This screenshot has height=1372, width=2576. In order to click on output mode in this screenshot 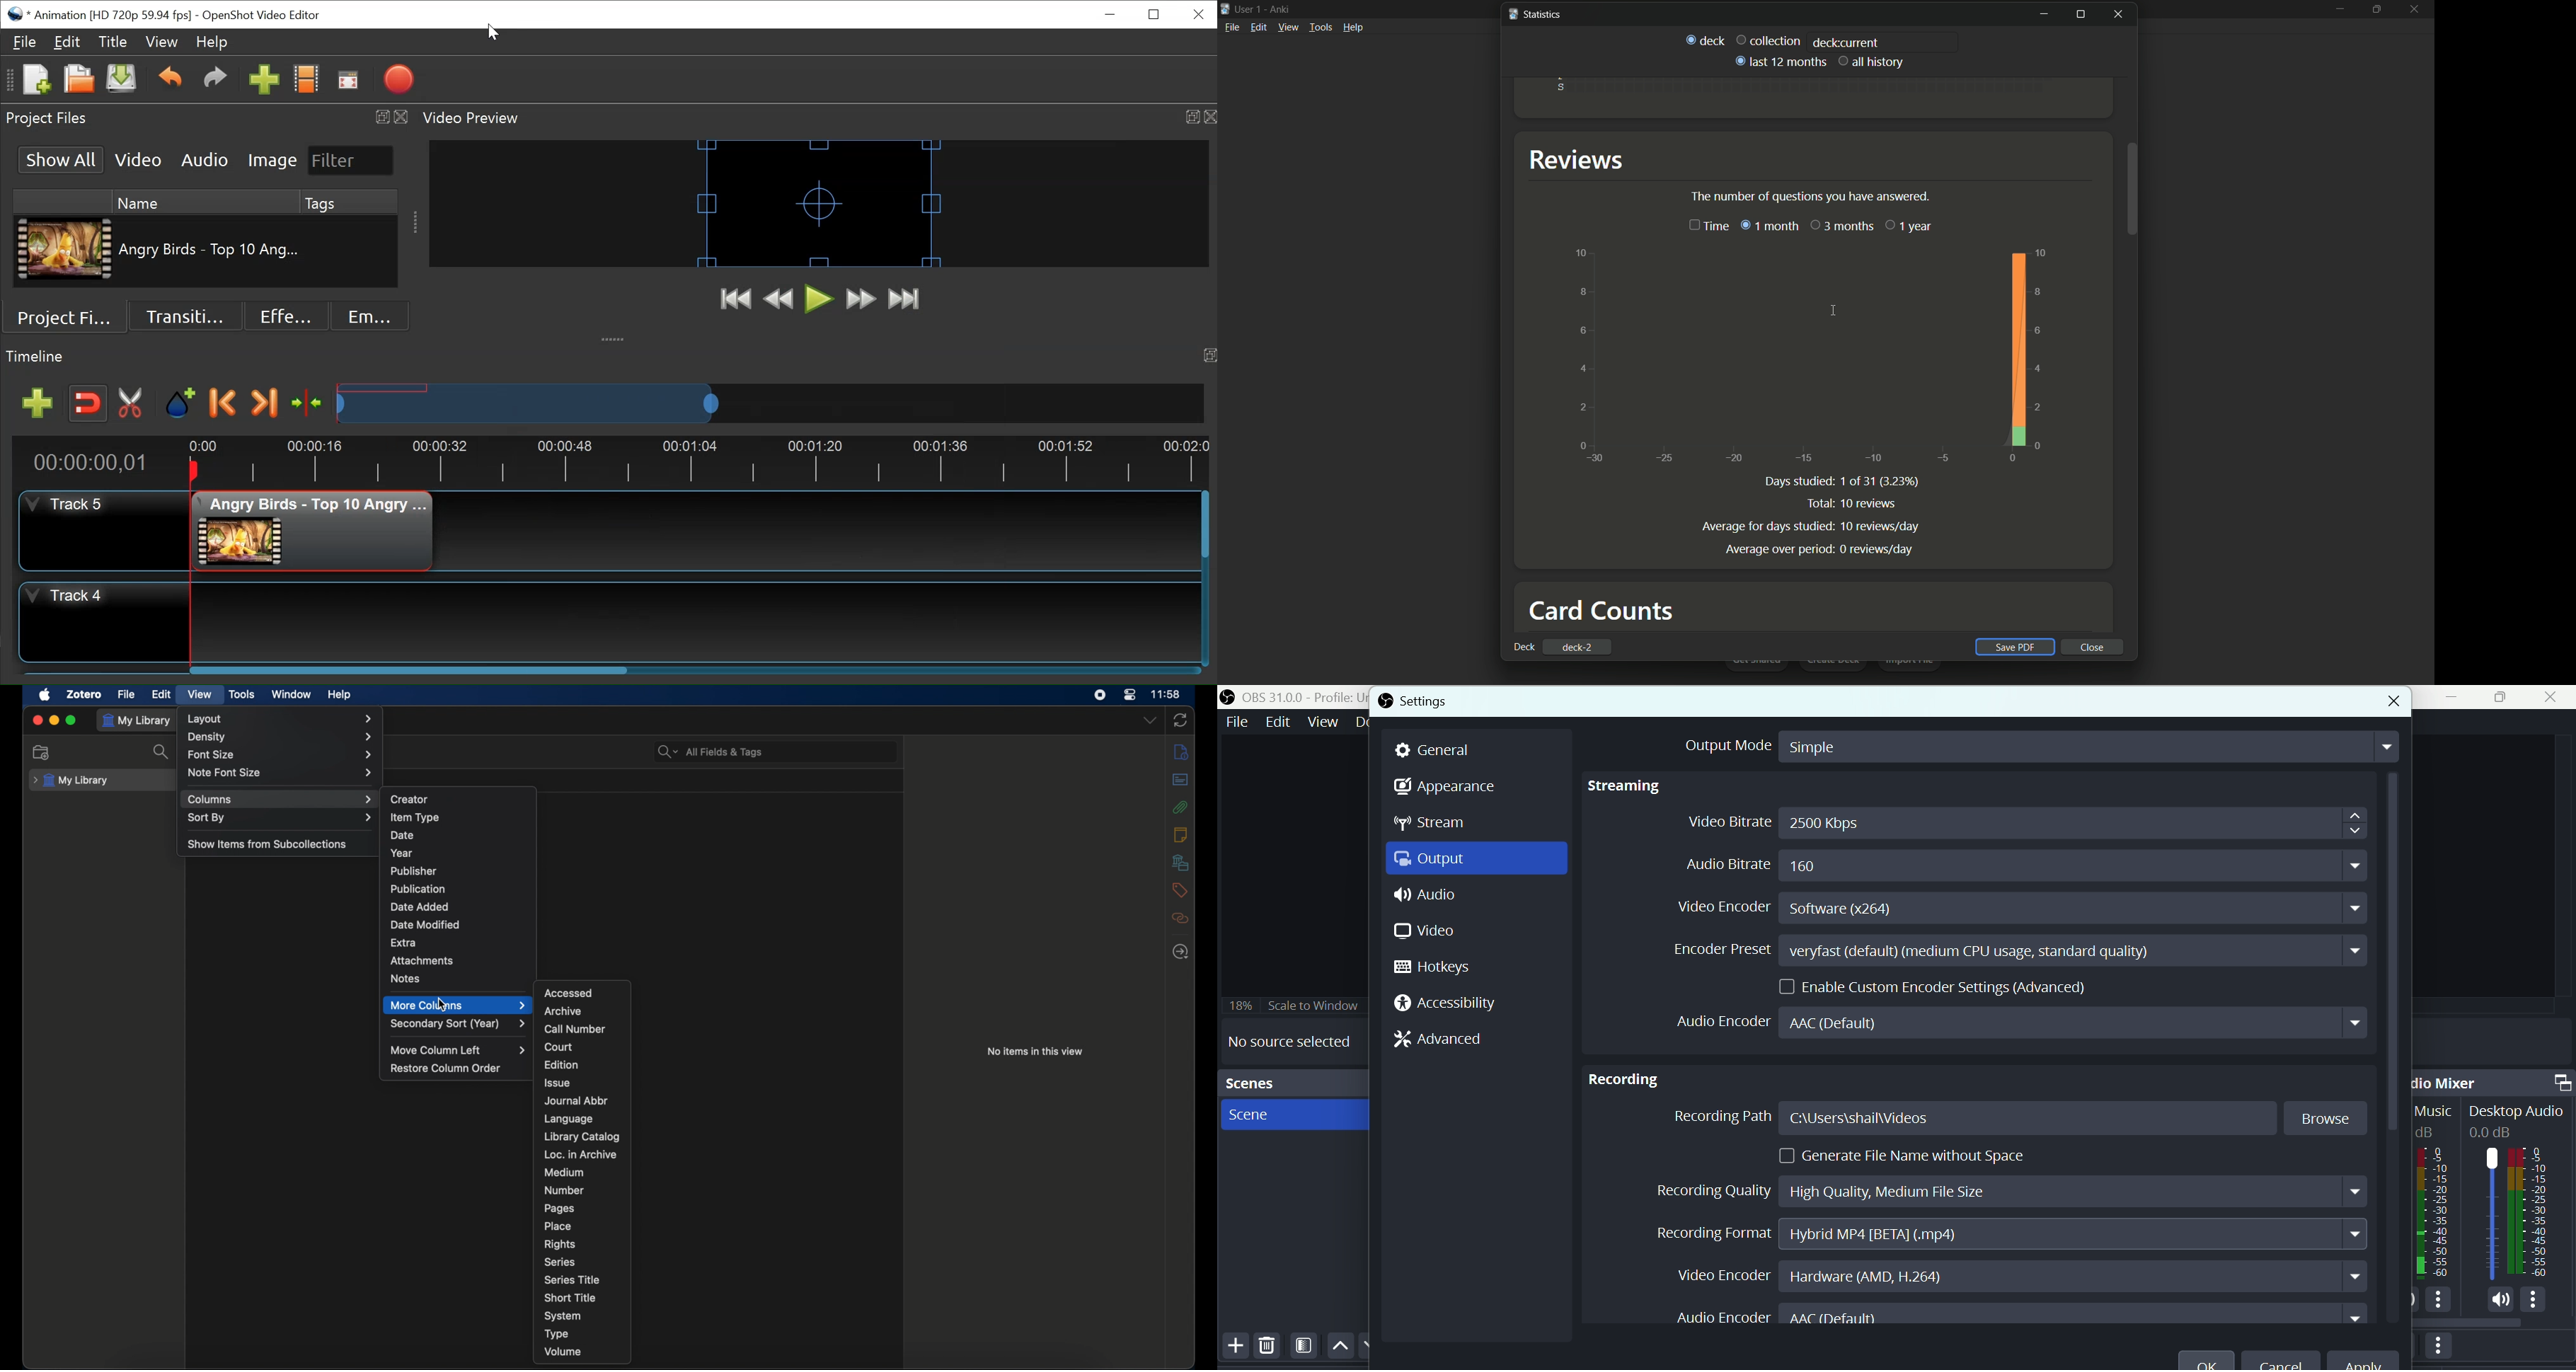, I will do `click(2037, 745)`.